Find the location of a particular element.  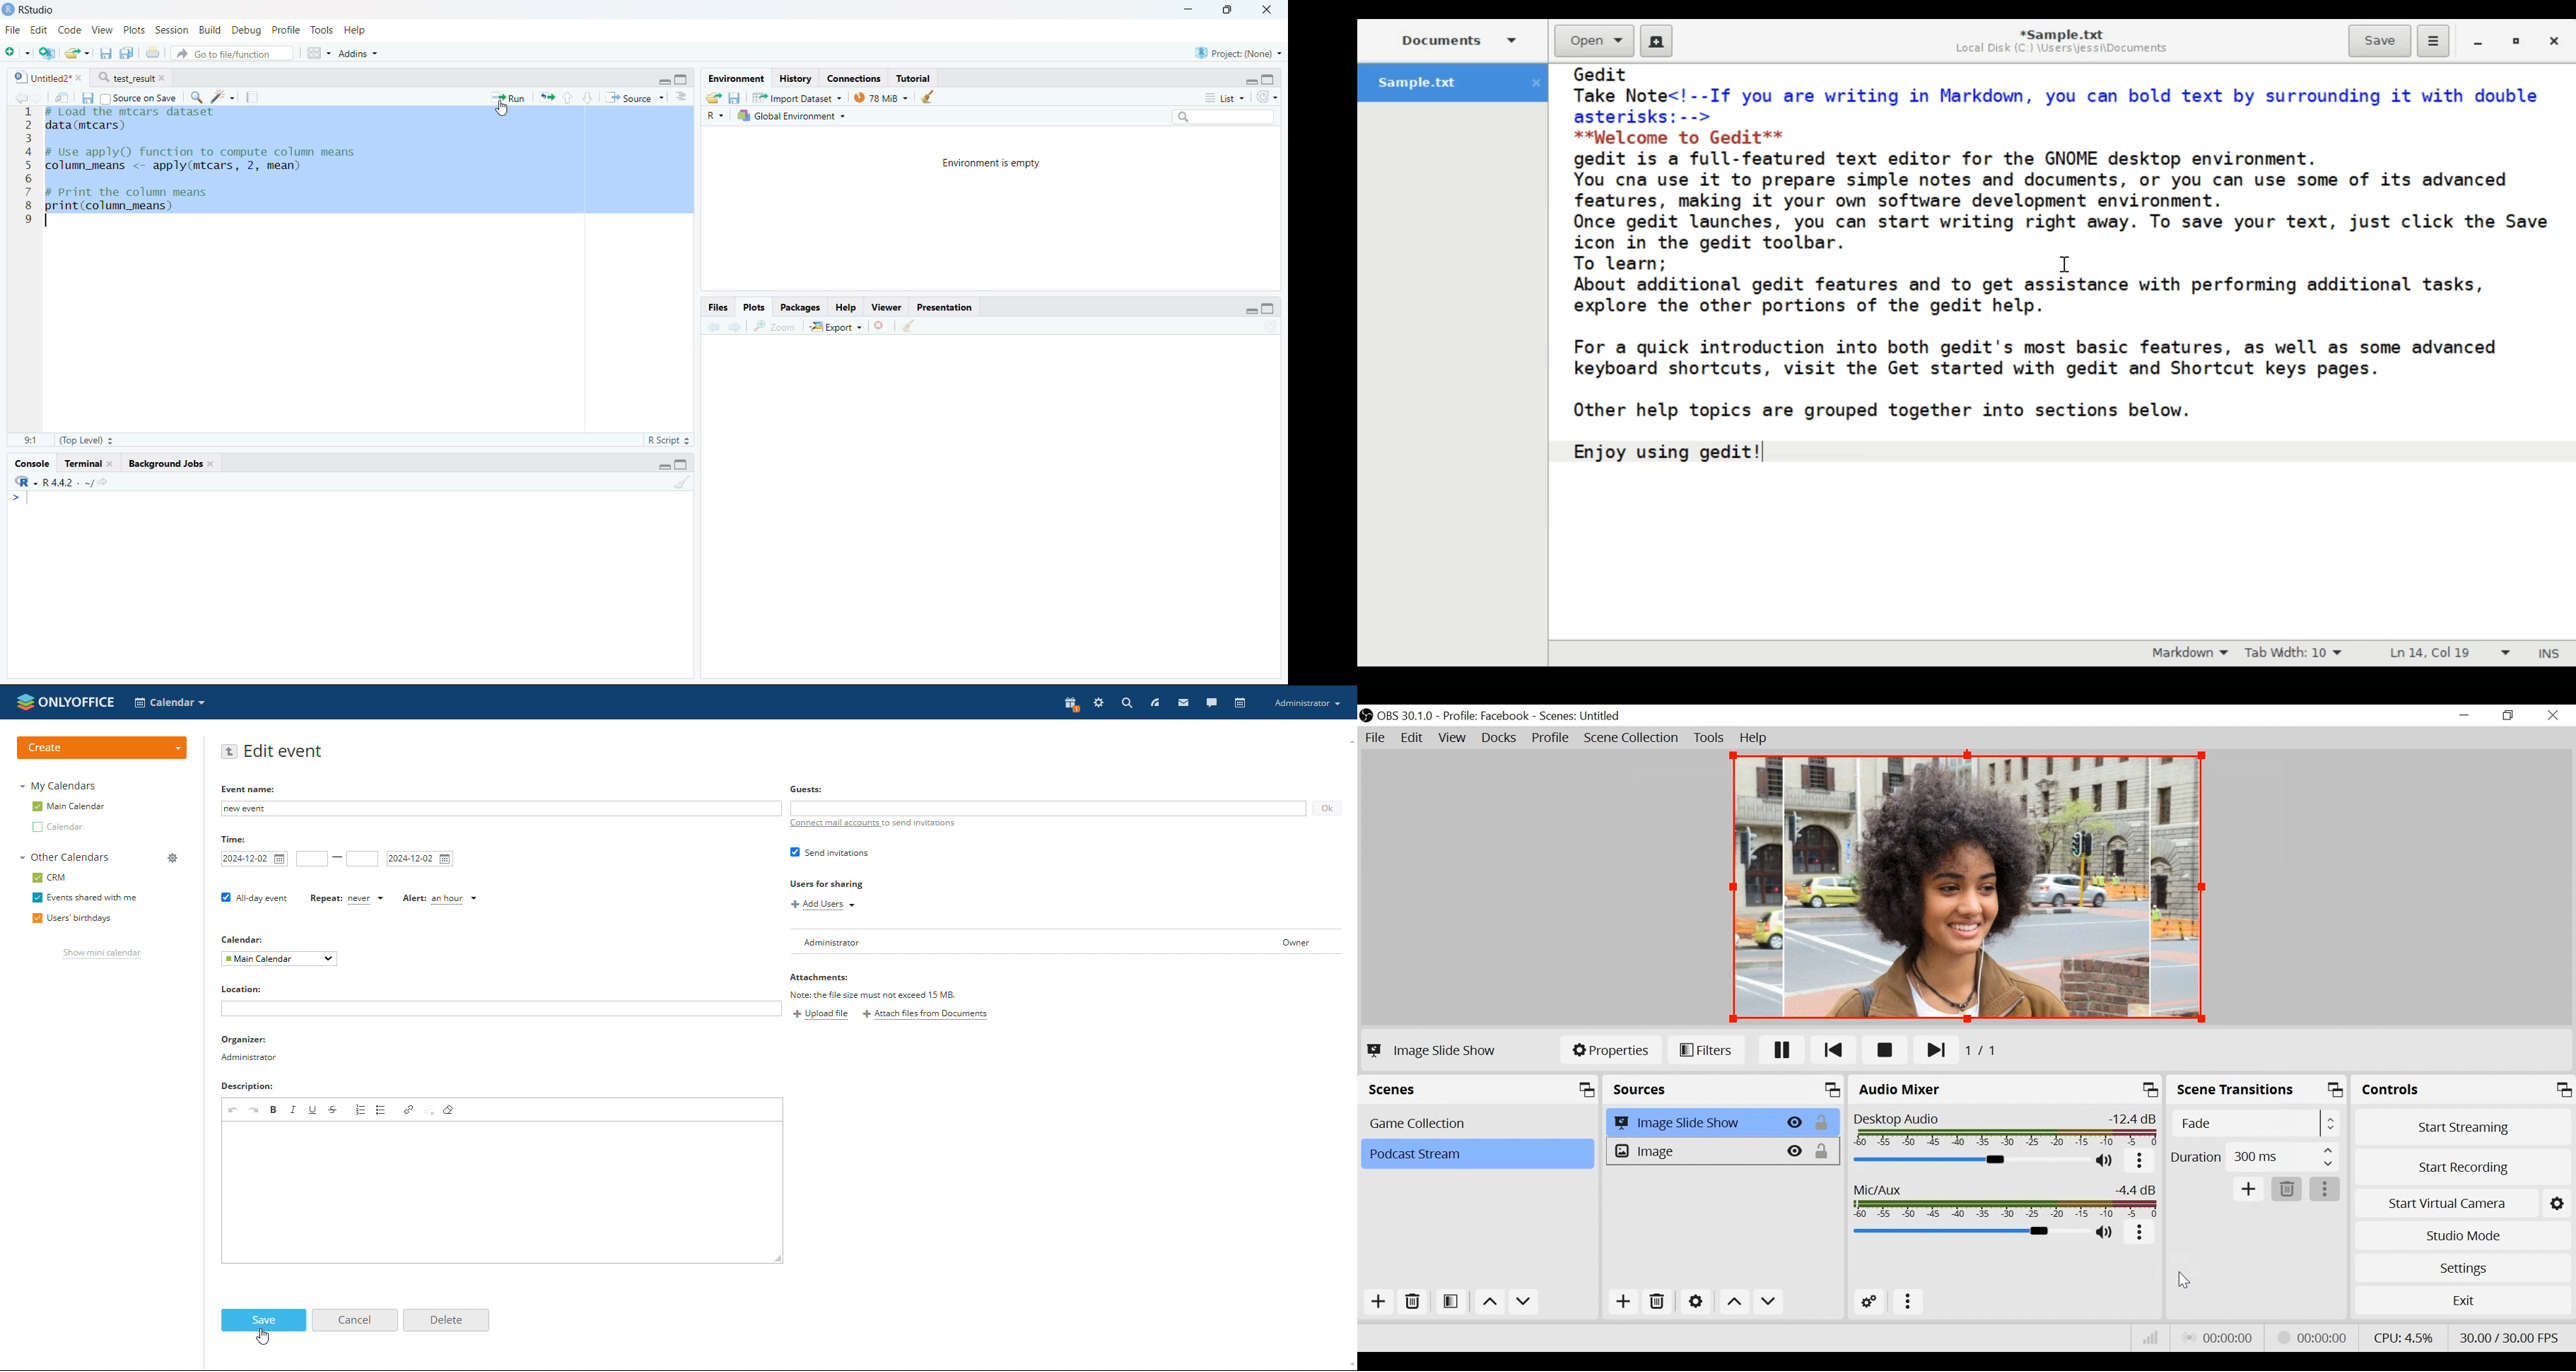

Save current document (Ctrl + S) is located at coordinates (127, 51).